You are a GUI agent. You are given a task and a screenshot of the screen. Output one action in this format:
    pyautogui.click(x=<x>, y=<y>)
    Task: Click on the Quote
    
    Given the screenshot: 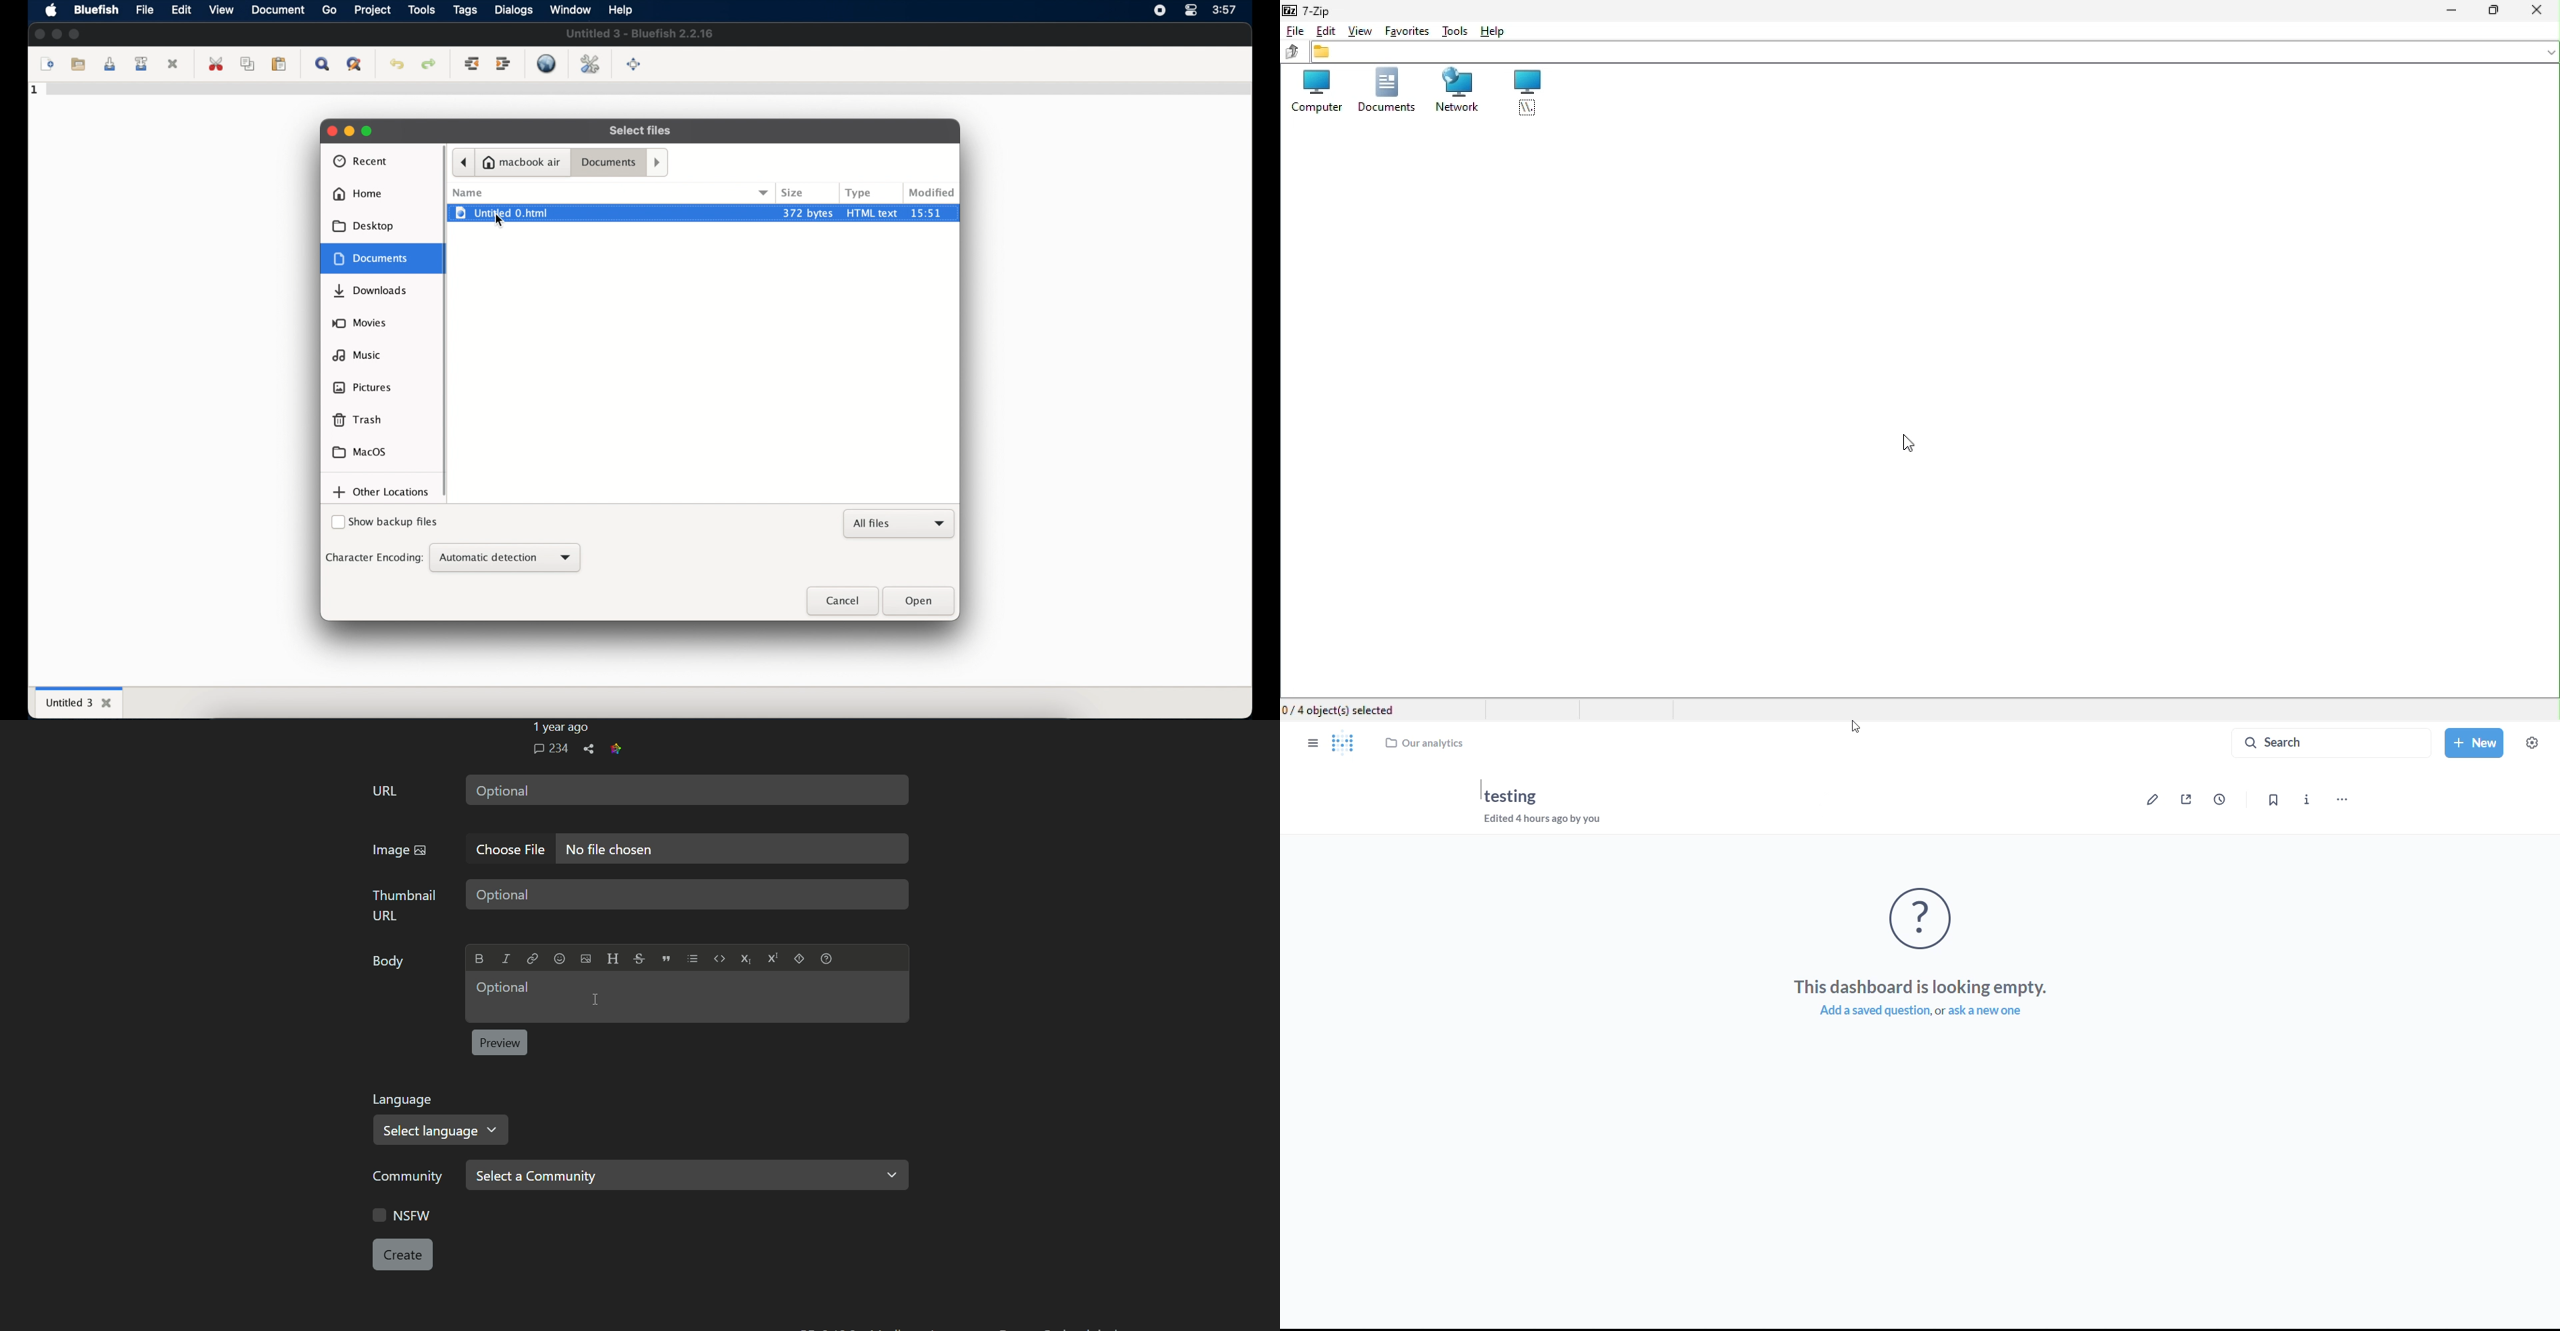 What is the action you would take?
    pyautogui.click(x=666, y=958)
    